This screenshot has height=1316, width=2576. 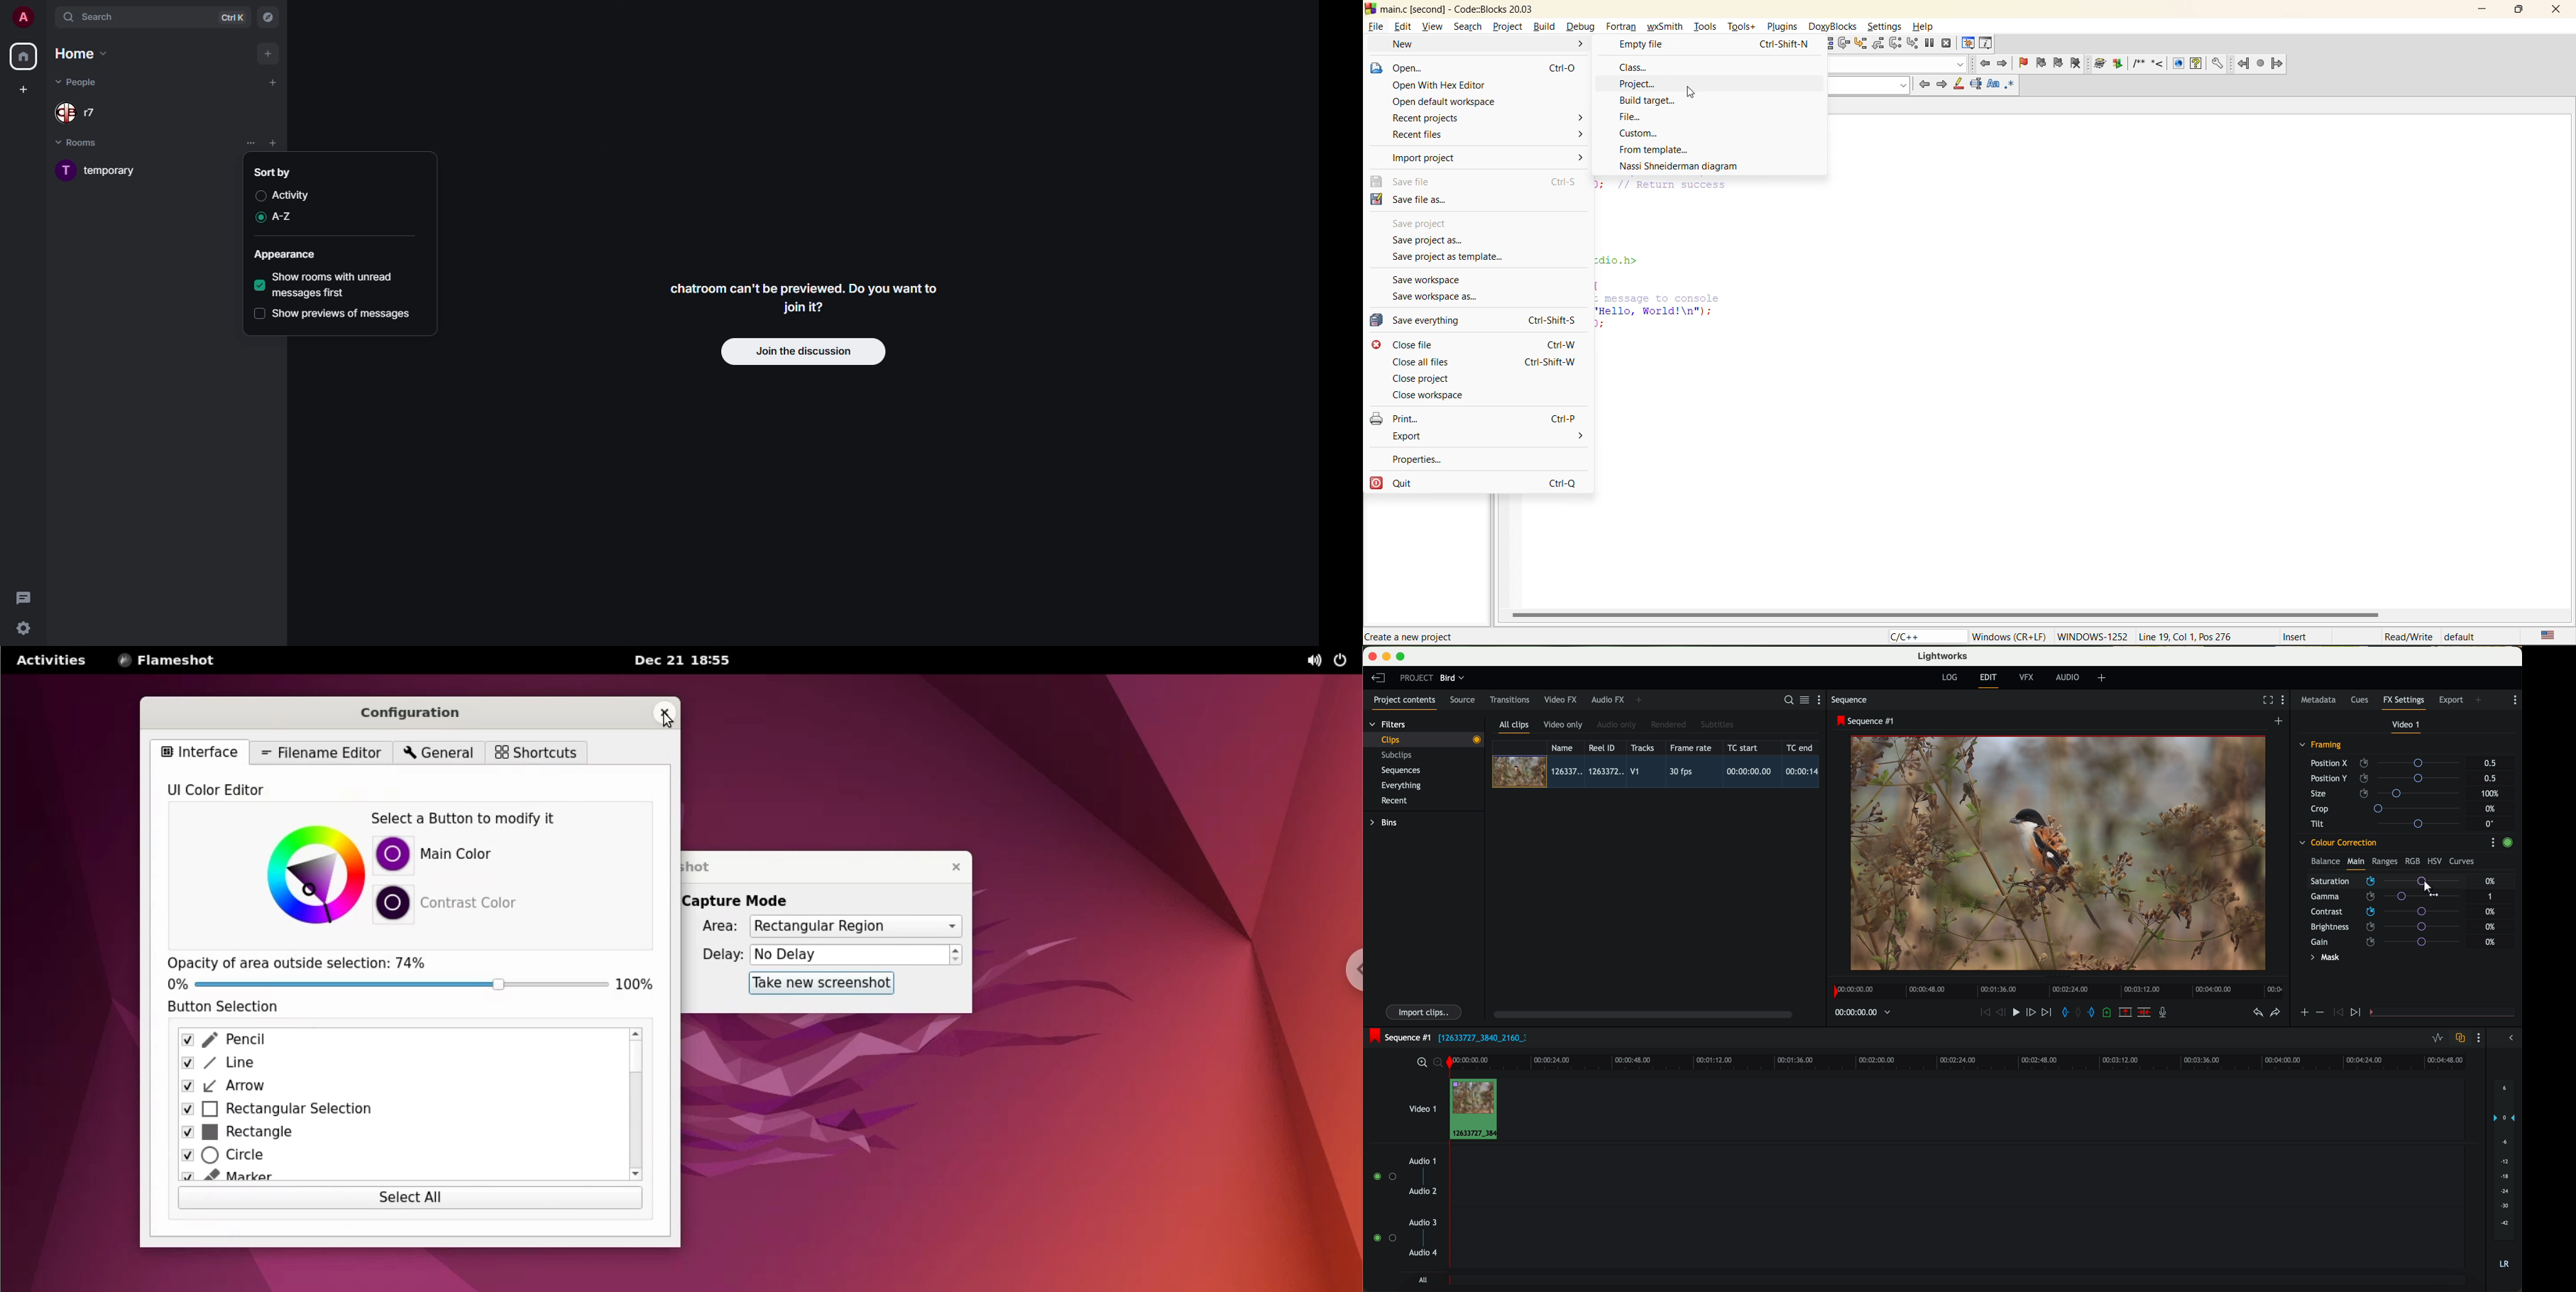 I want to click on show previews of messages, so click(x=344, y=314).